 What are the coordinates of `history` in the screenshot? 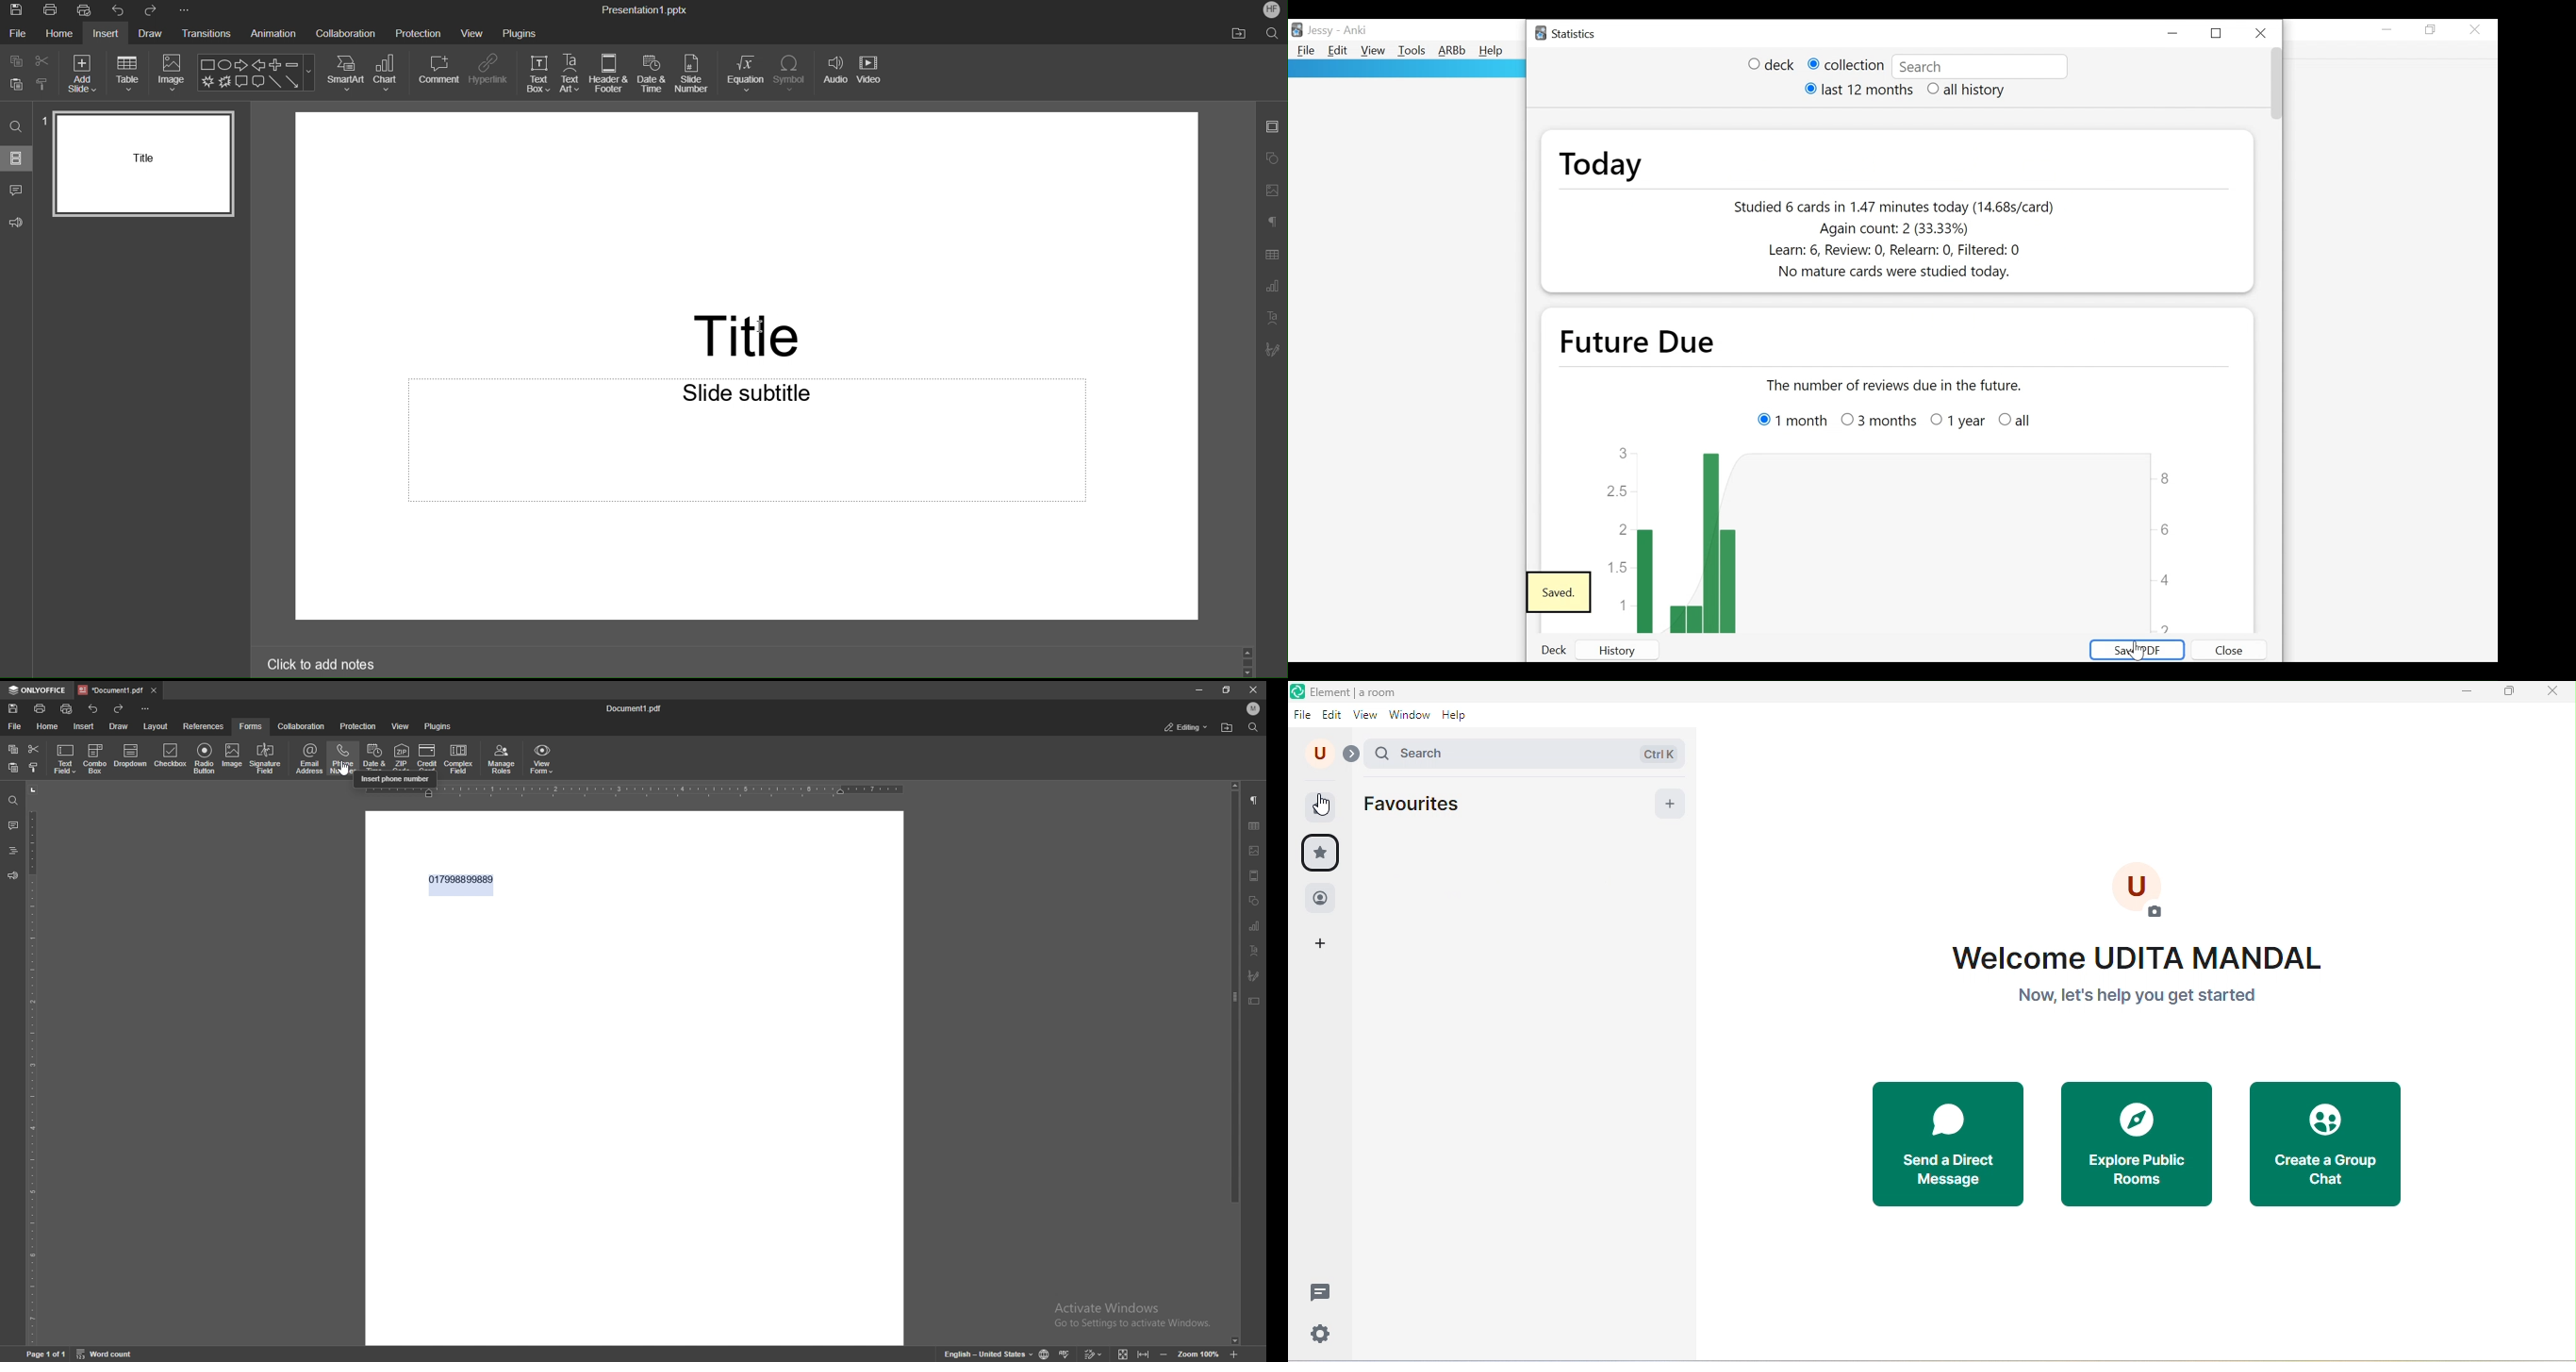 It's located at (1630, 649).